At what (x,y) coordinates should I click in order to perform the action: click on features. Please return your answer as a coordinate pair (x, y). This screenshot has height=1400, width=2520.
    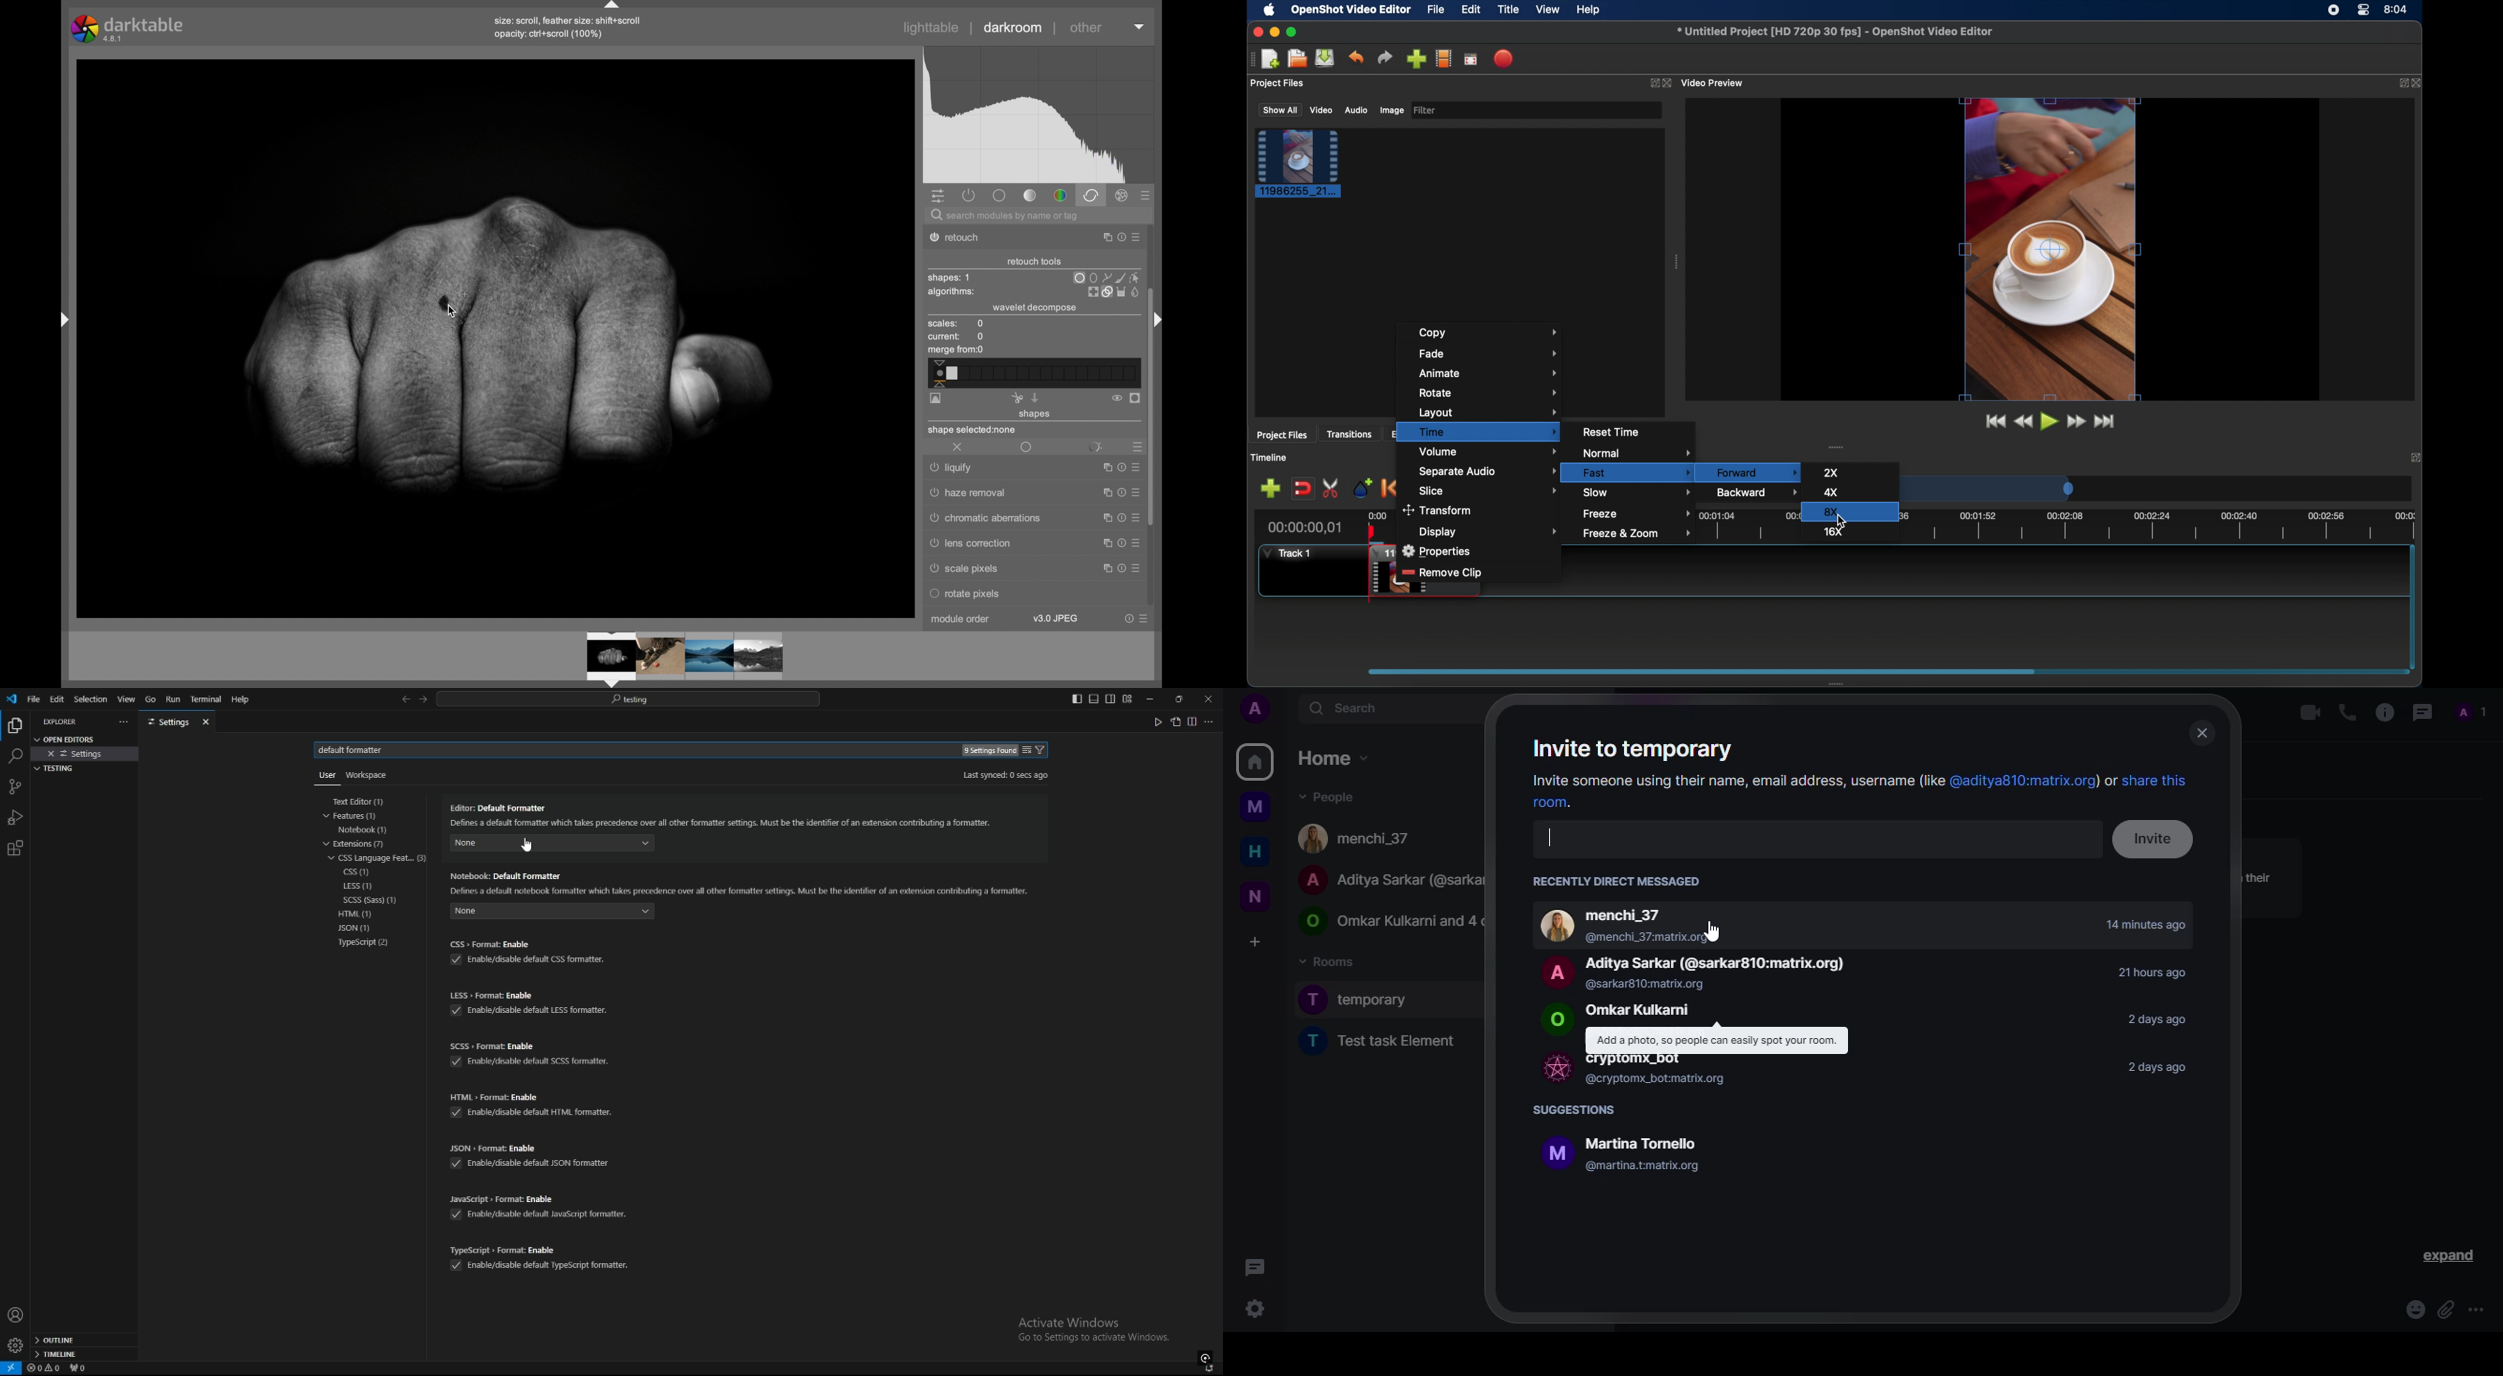
    Looking at the image, I should click on (361, 816).